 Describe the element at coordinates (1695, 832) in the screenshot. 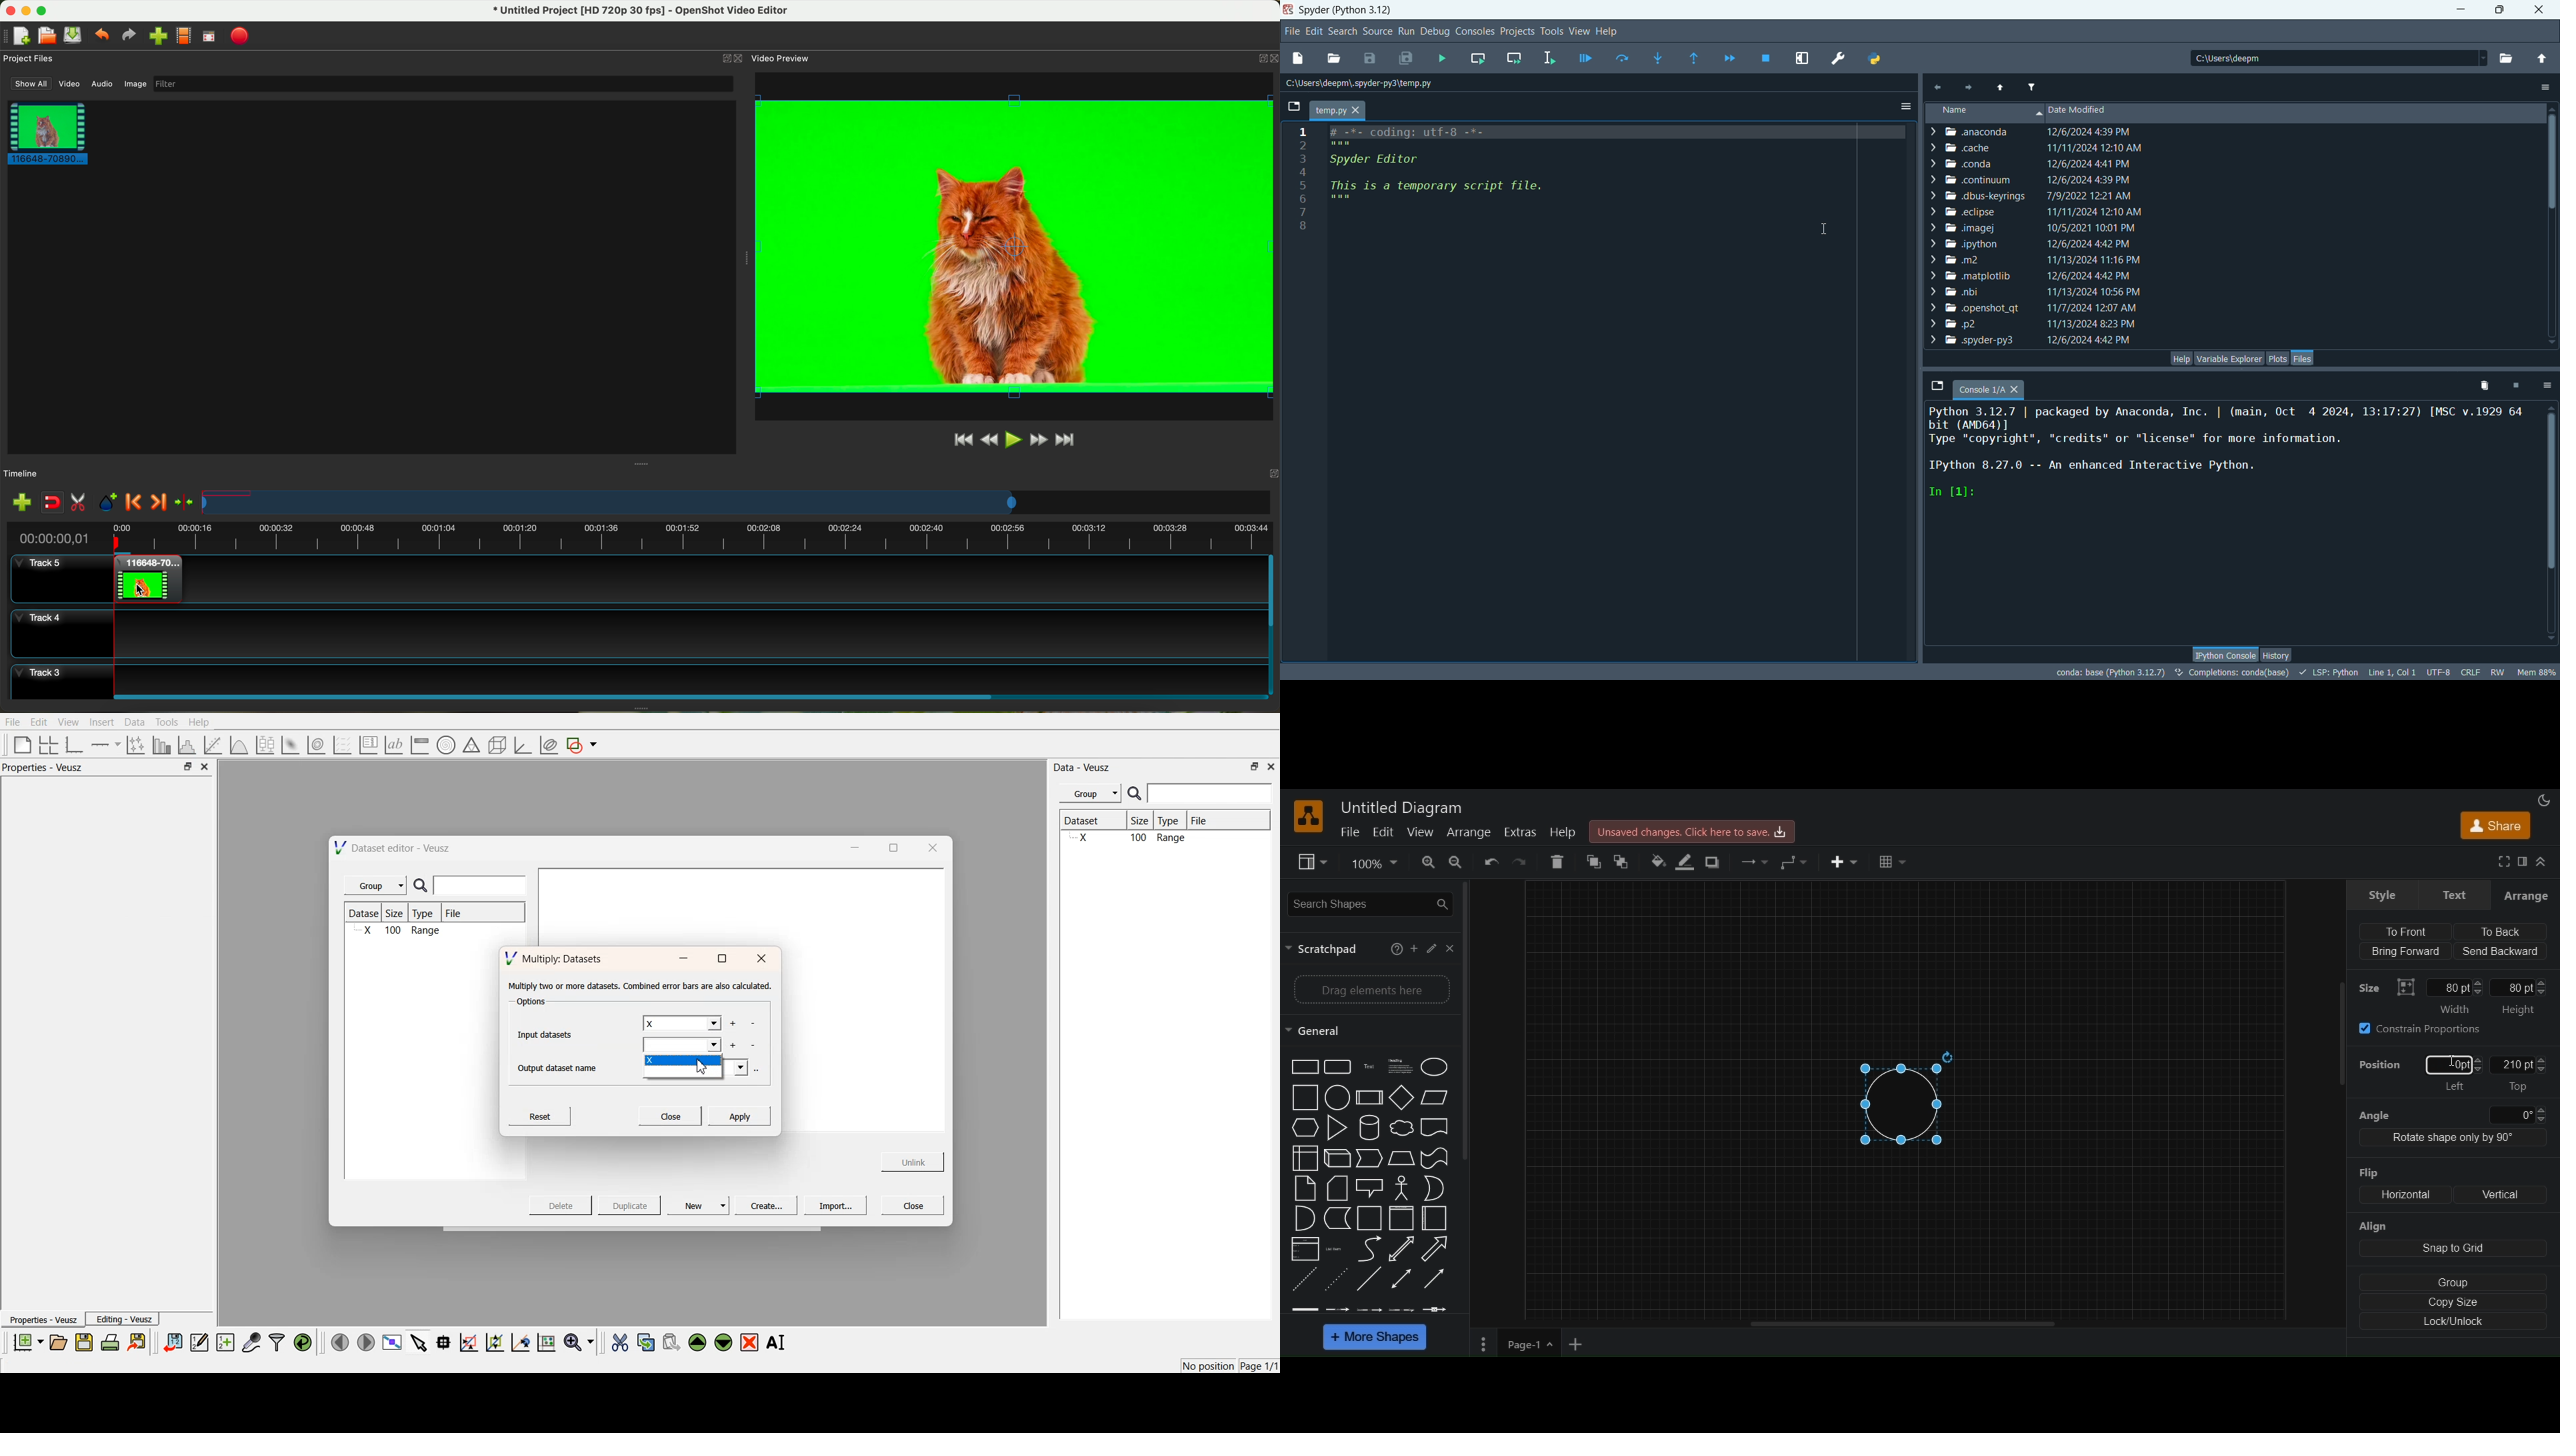

I see `unsaved changes, click here to save.` at that location.